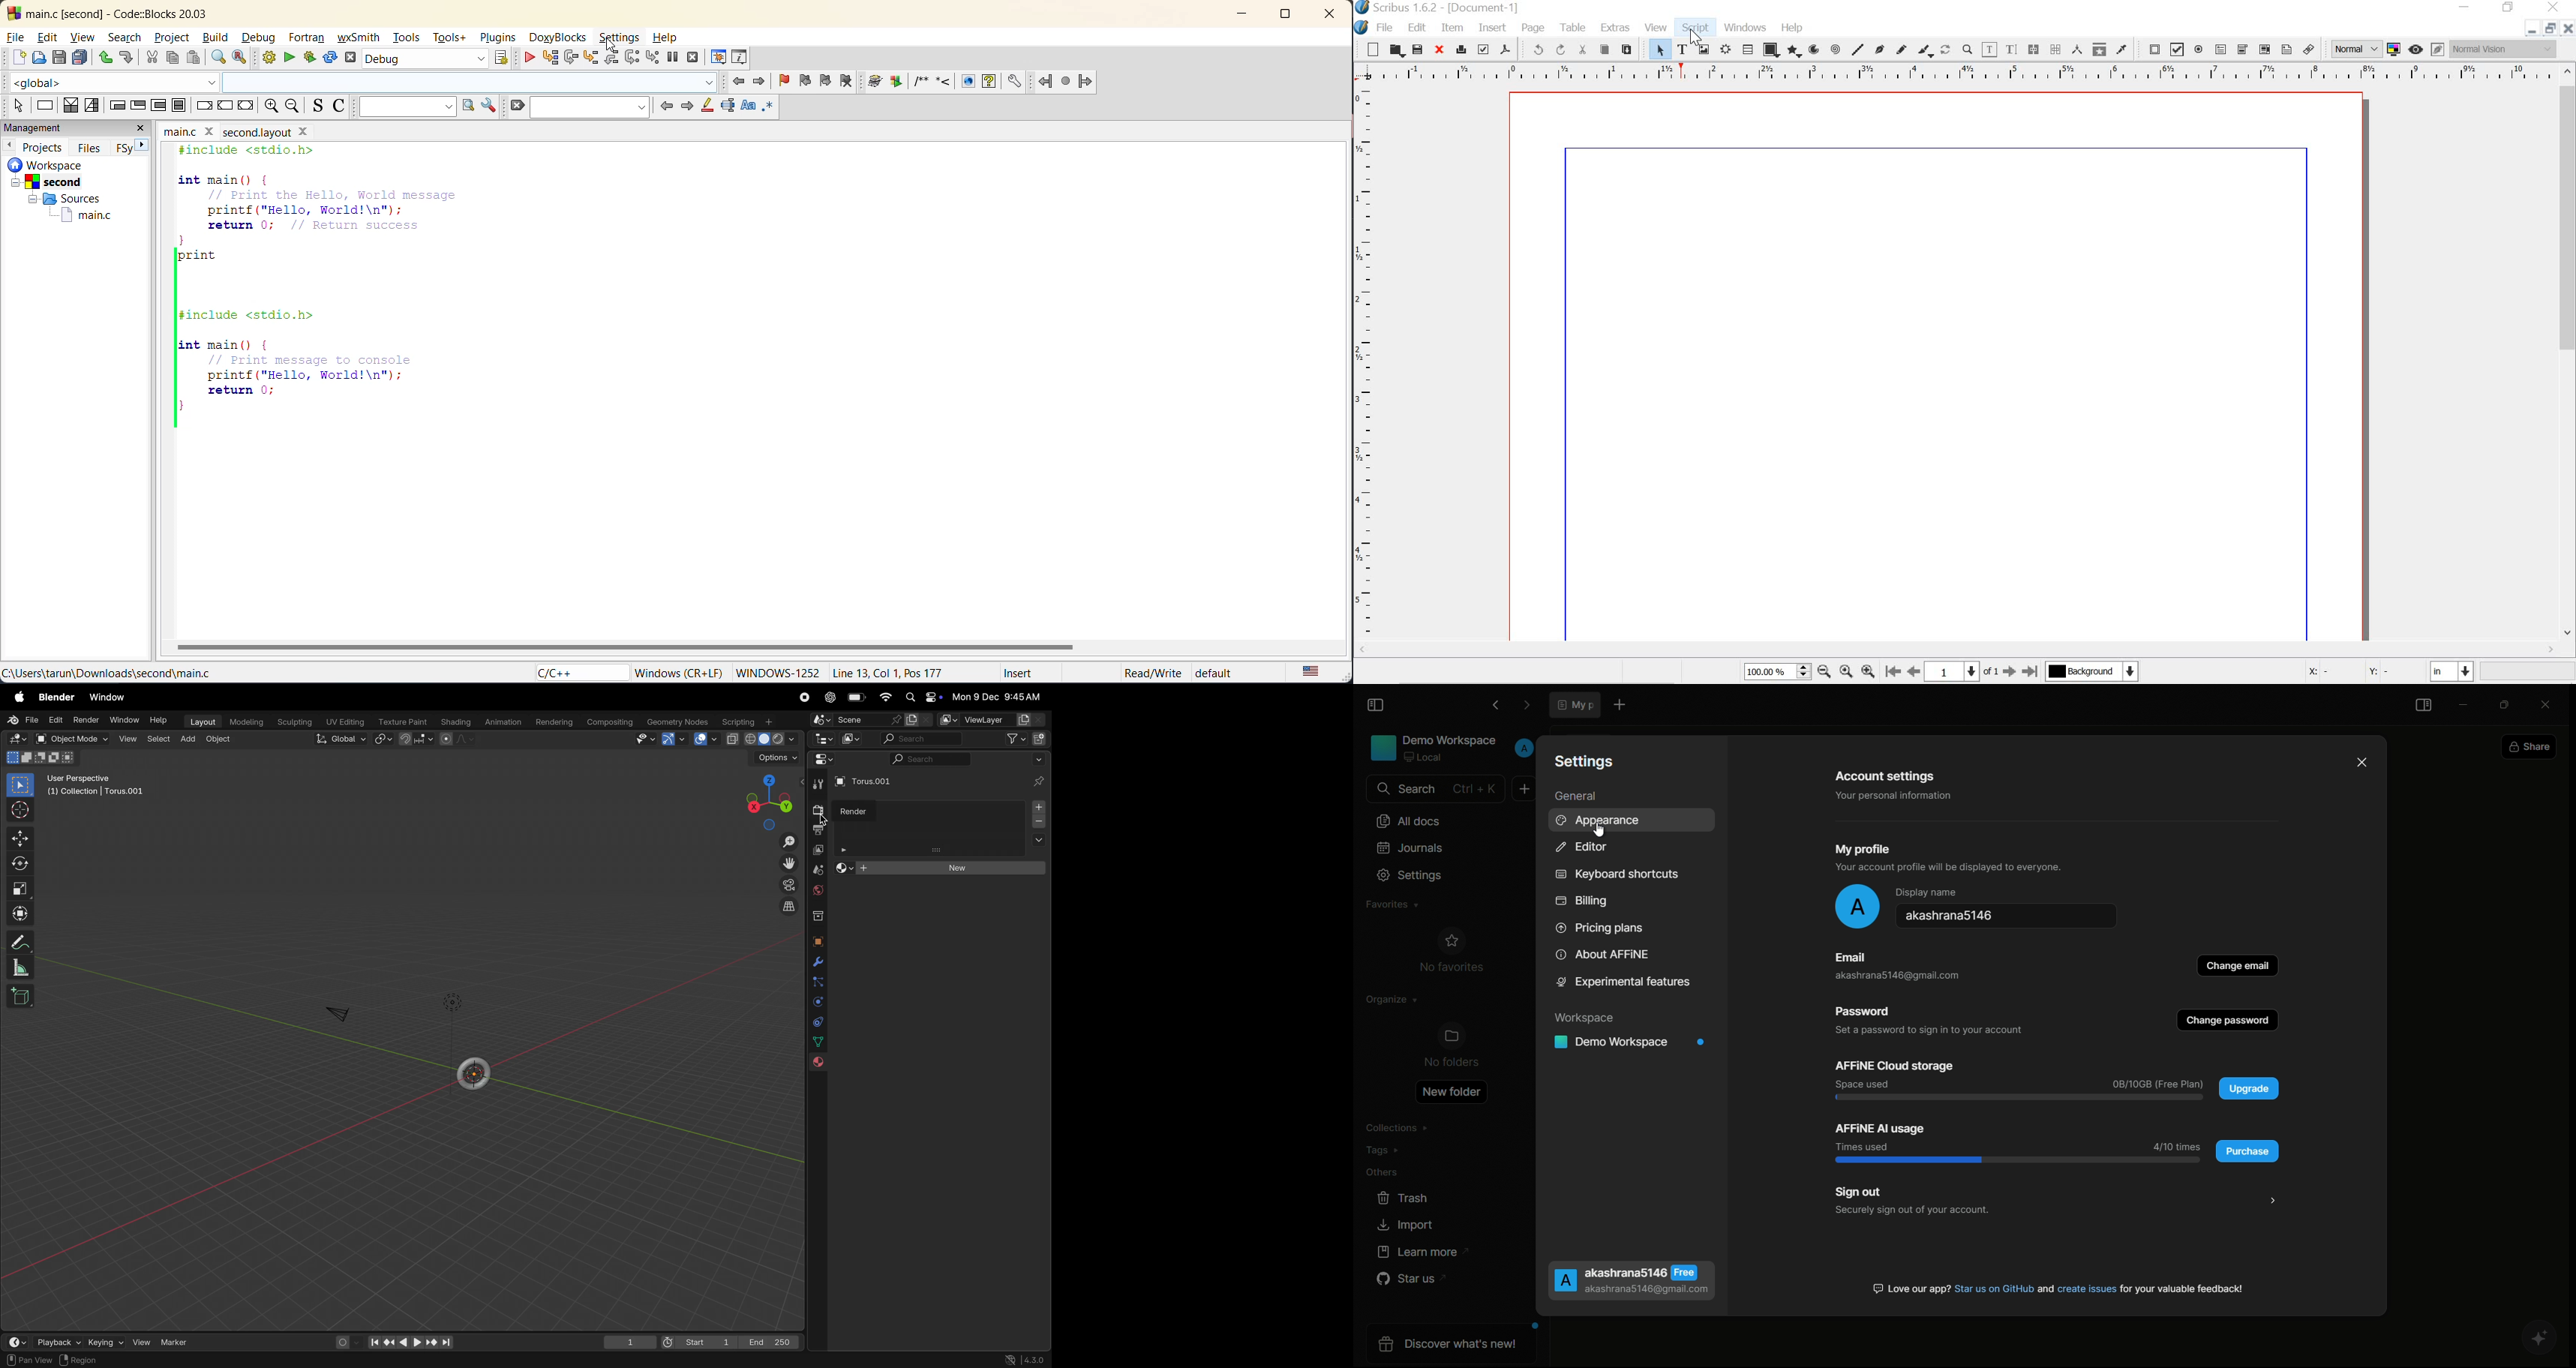 The width and height of the screenshot is (2576, 1372). What do you see at coordinates (1968, 50) in the screenshot?
I see `zoom in or out` at bounding box center [1968, 50].